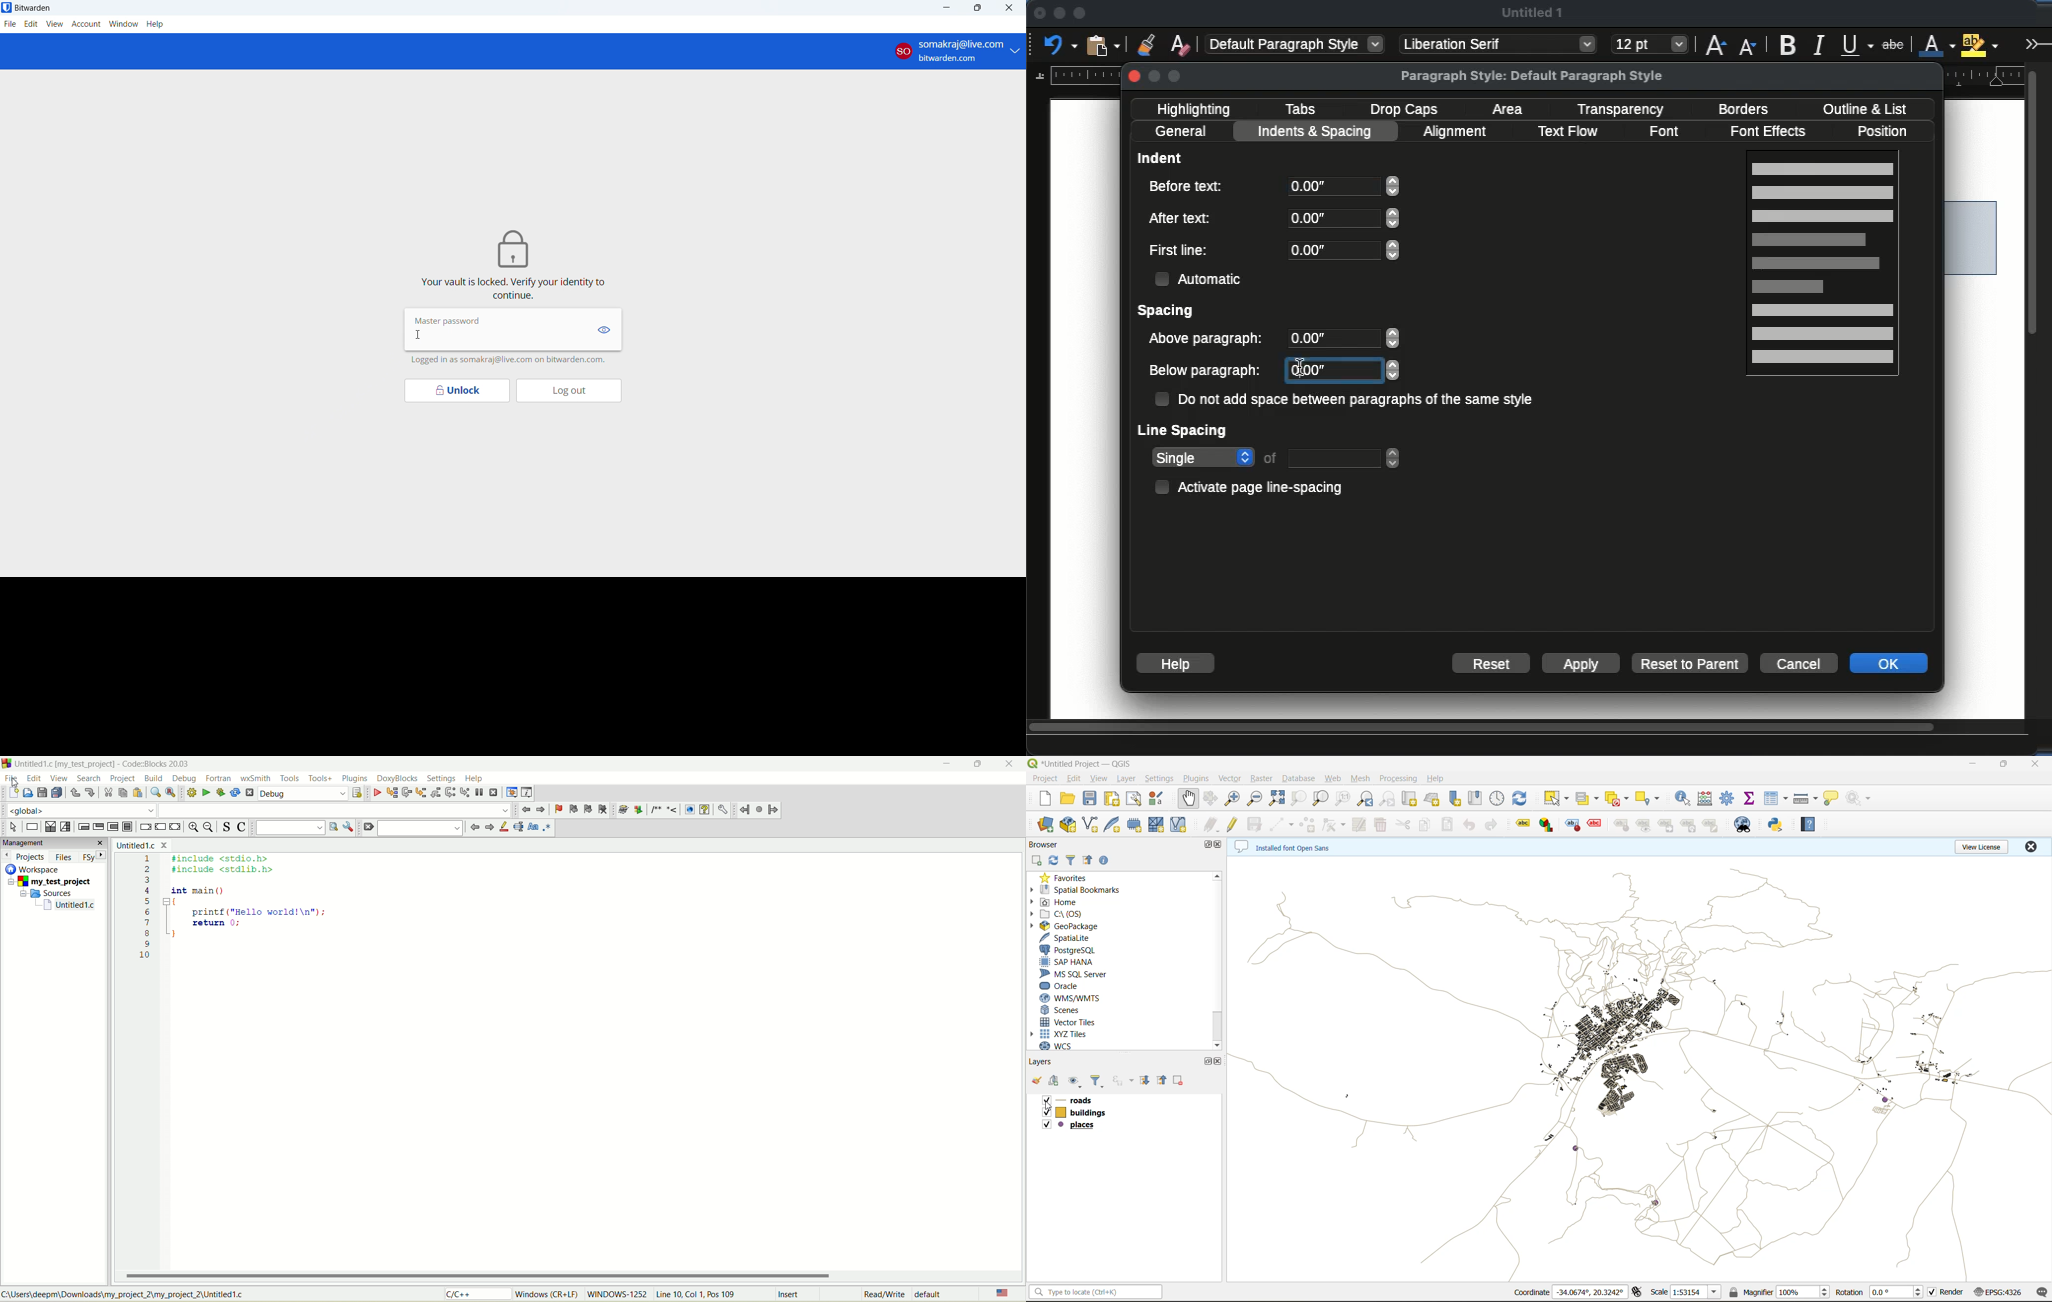 The width and height of the screenshot is (2072, 1316). What do you see at coordinates (1183, 217) in the screenshot?
I see `after text` at bounding box center [1183, 217].